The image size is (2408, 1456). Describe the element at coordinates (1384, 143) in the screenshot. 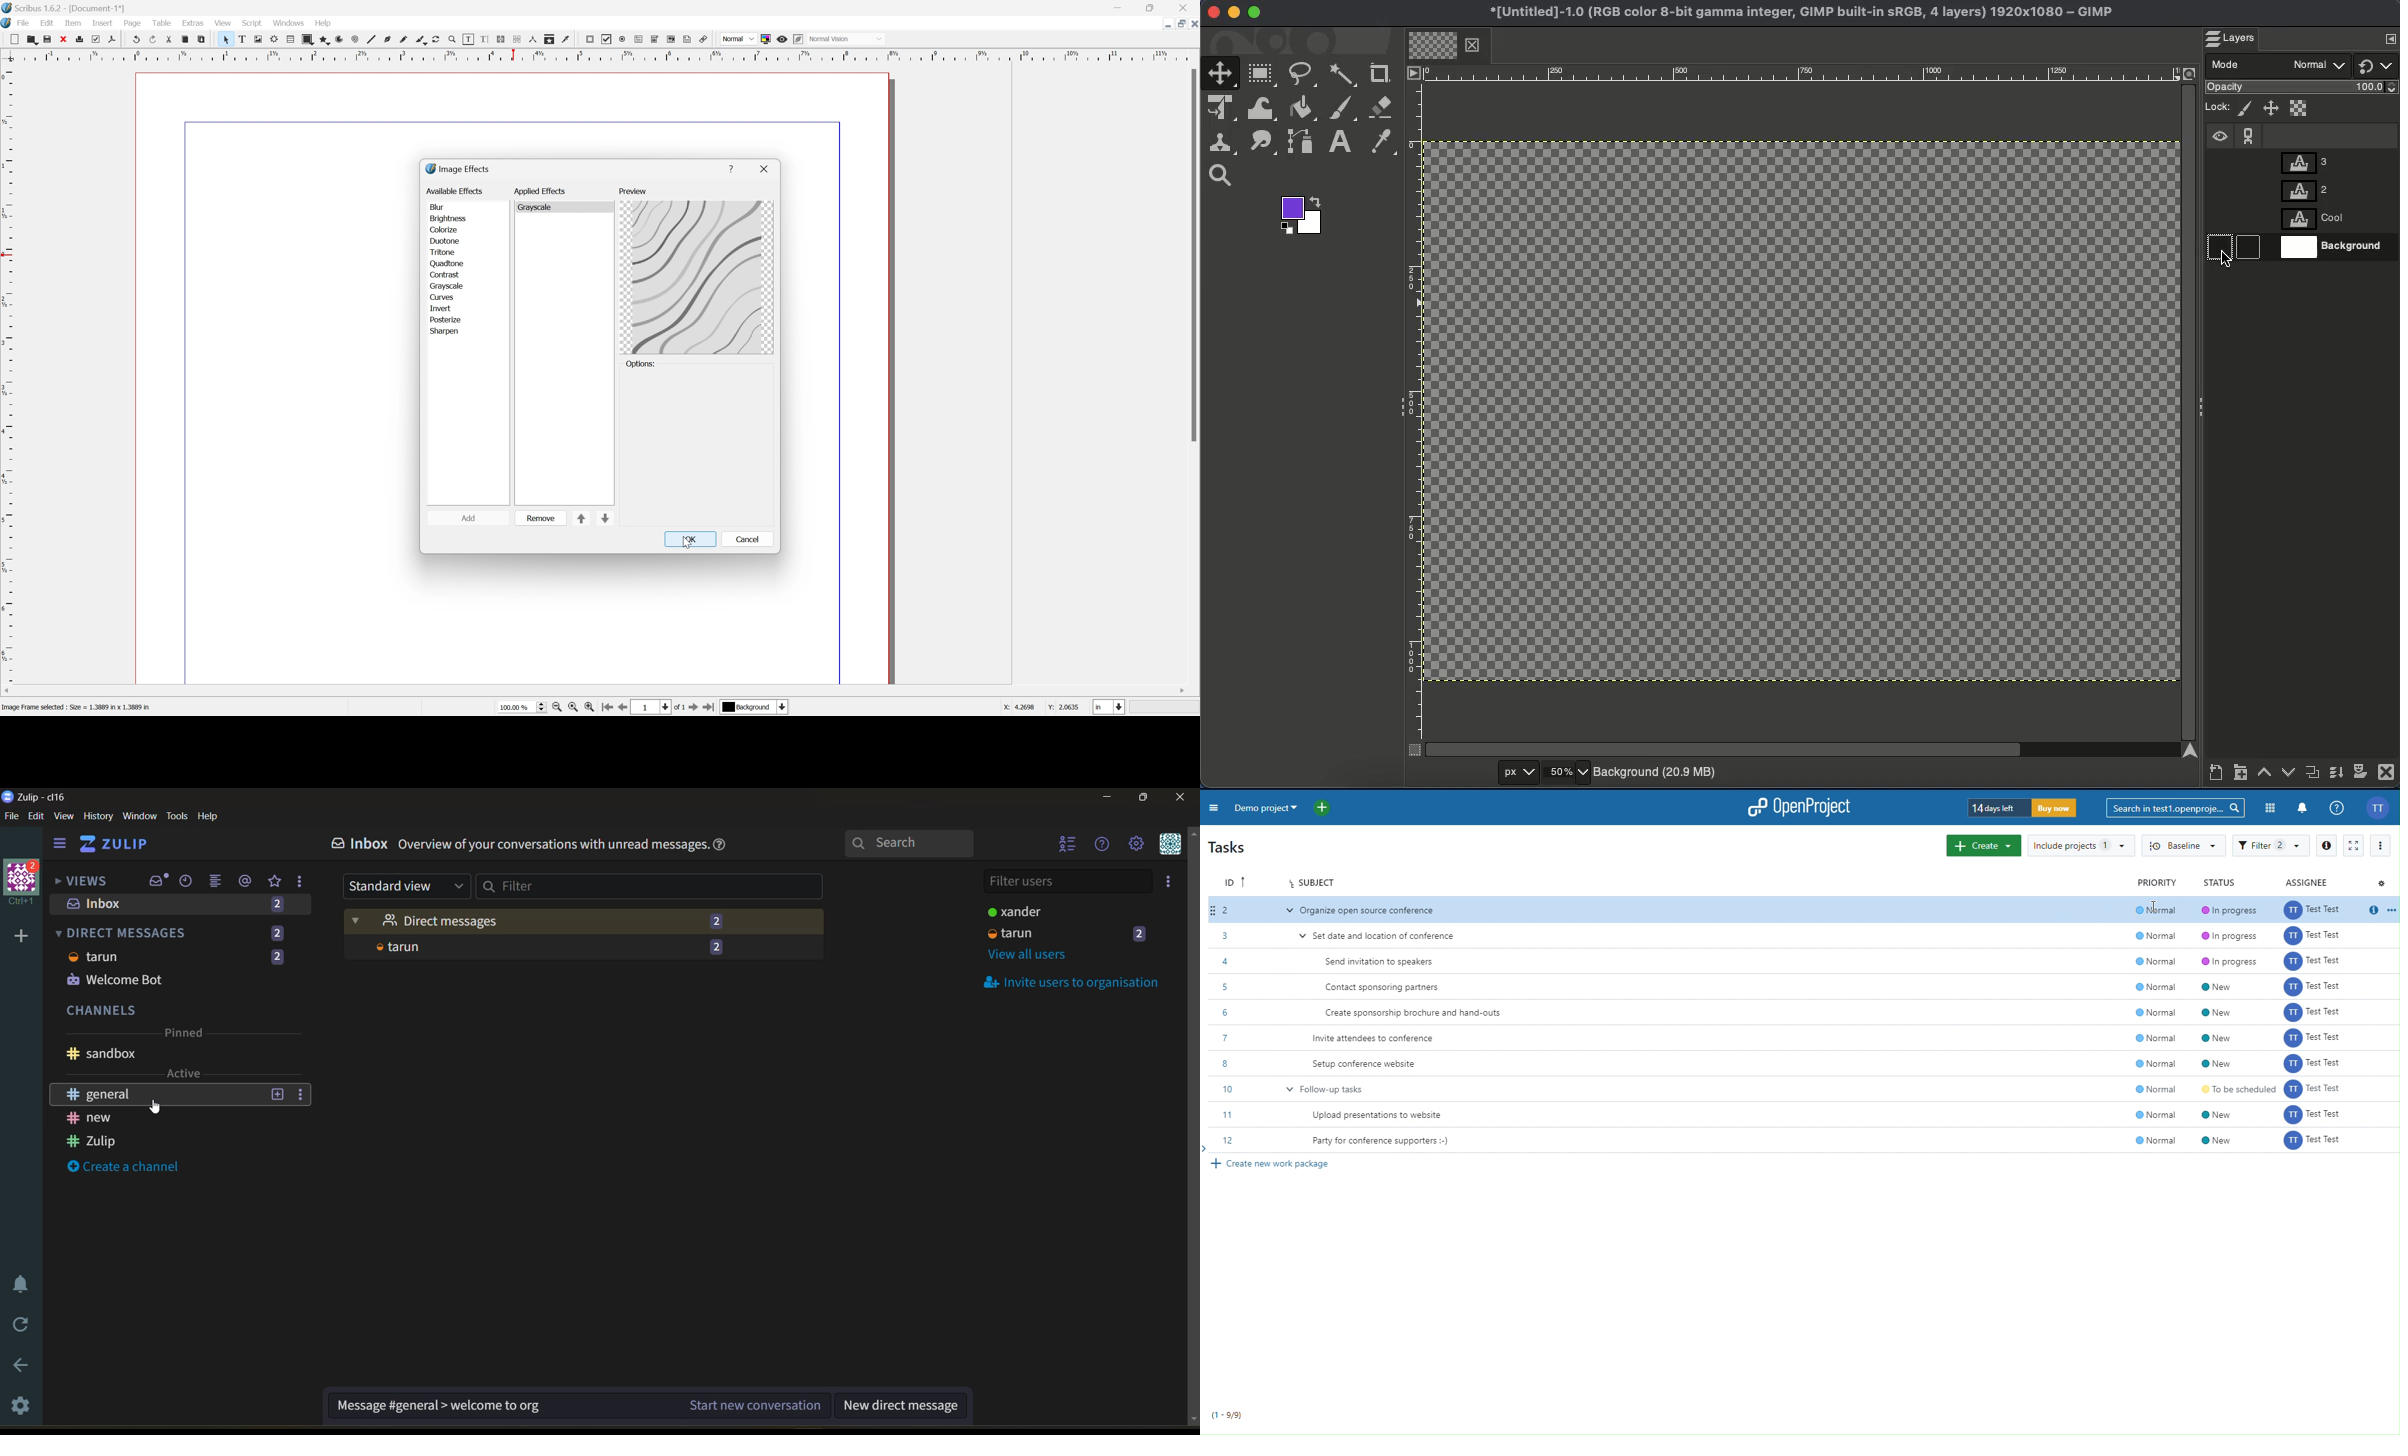

I see `Color picker` at that location.